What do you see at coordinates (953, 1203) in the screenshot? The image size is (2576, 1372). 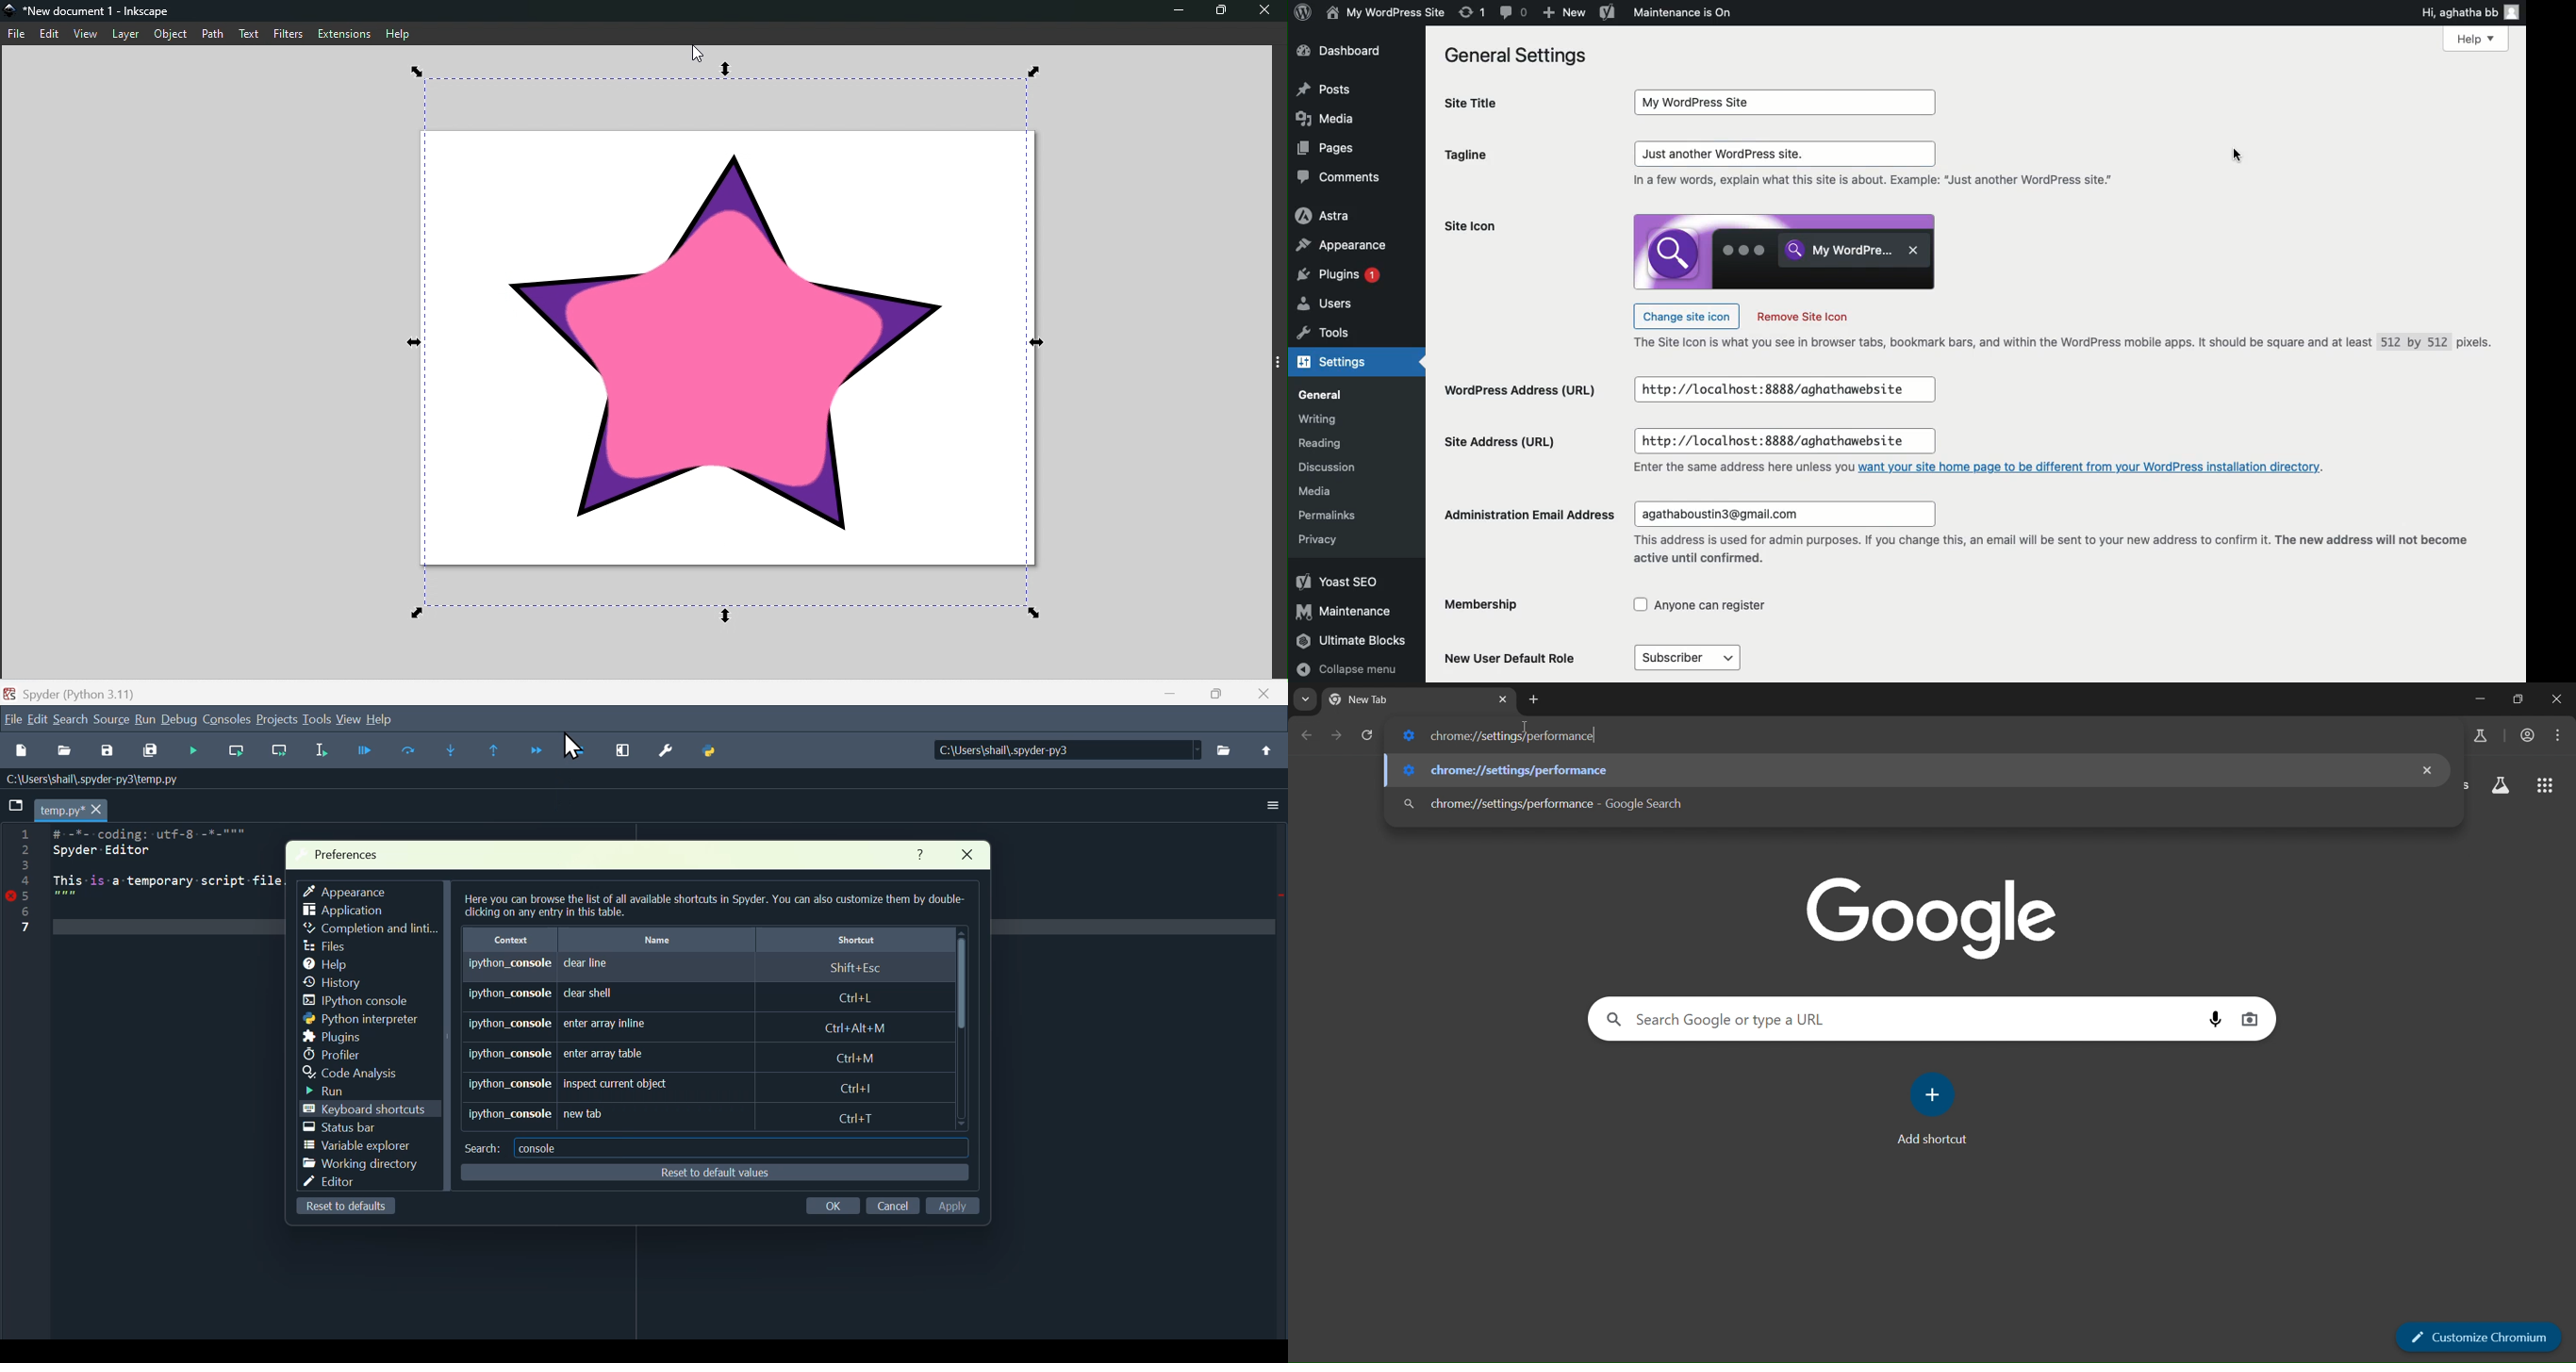 I see `Apply` at bounding box center [953, 1203].